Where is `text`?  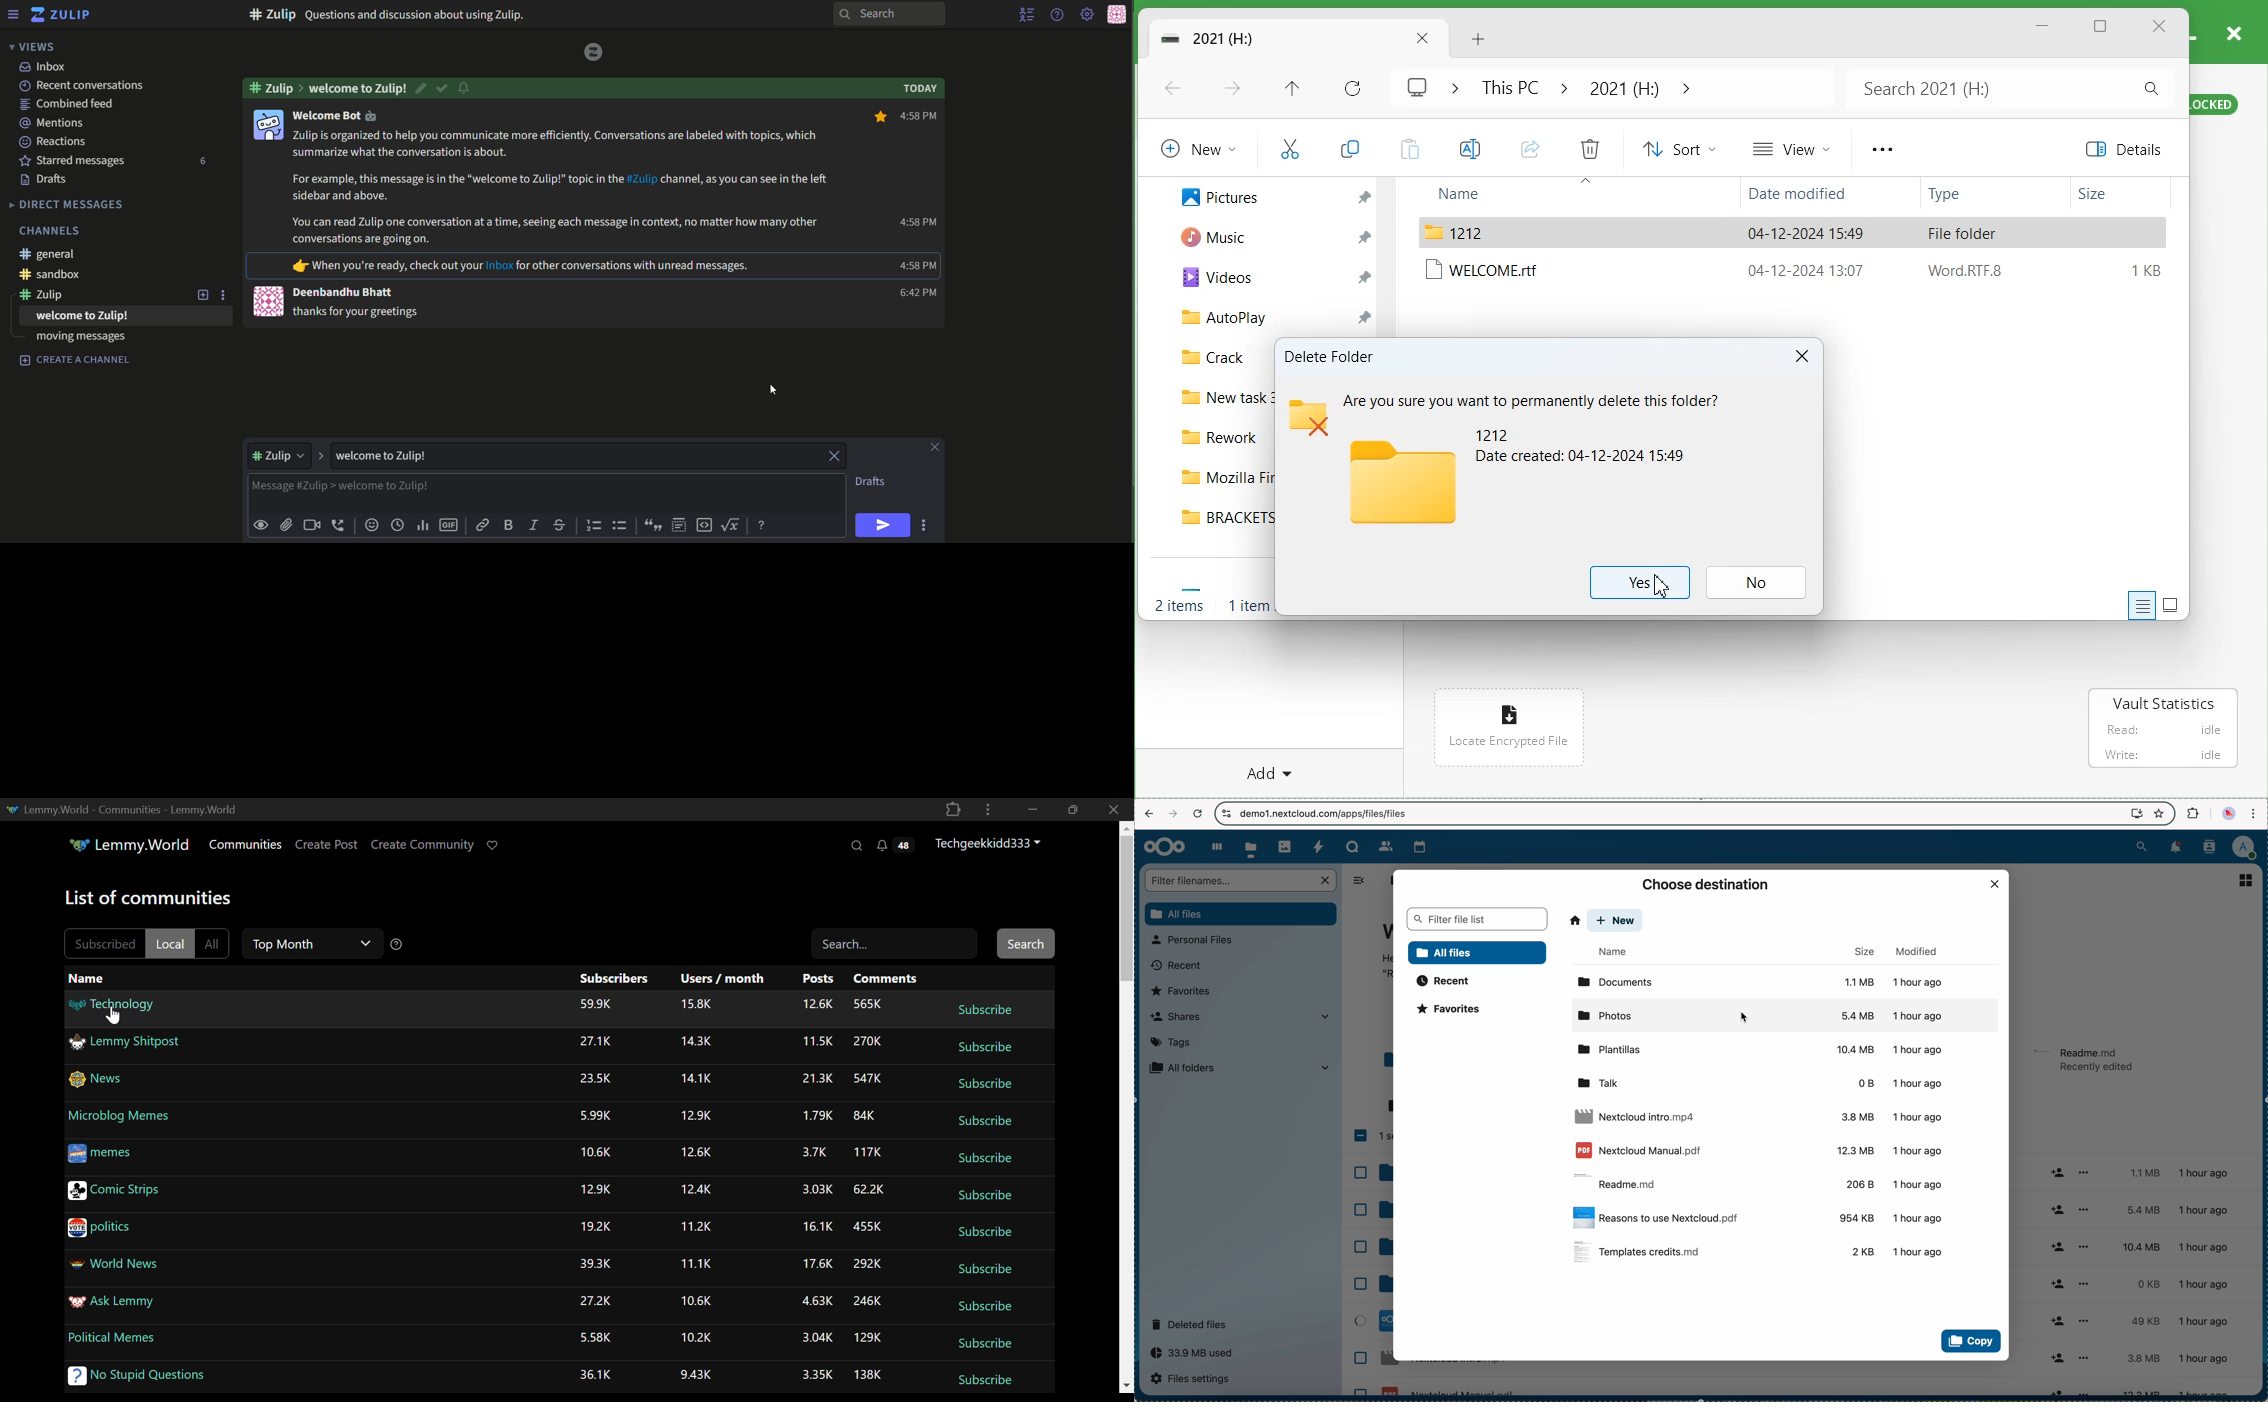 text is located at coordinates (917, 293).